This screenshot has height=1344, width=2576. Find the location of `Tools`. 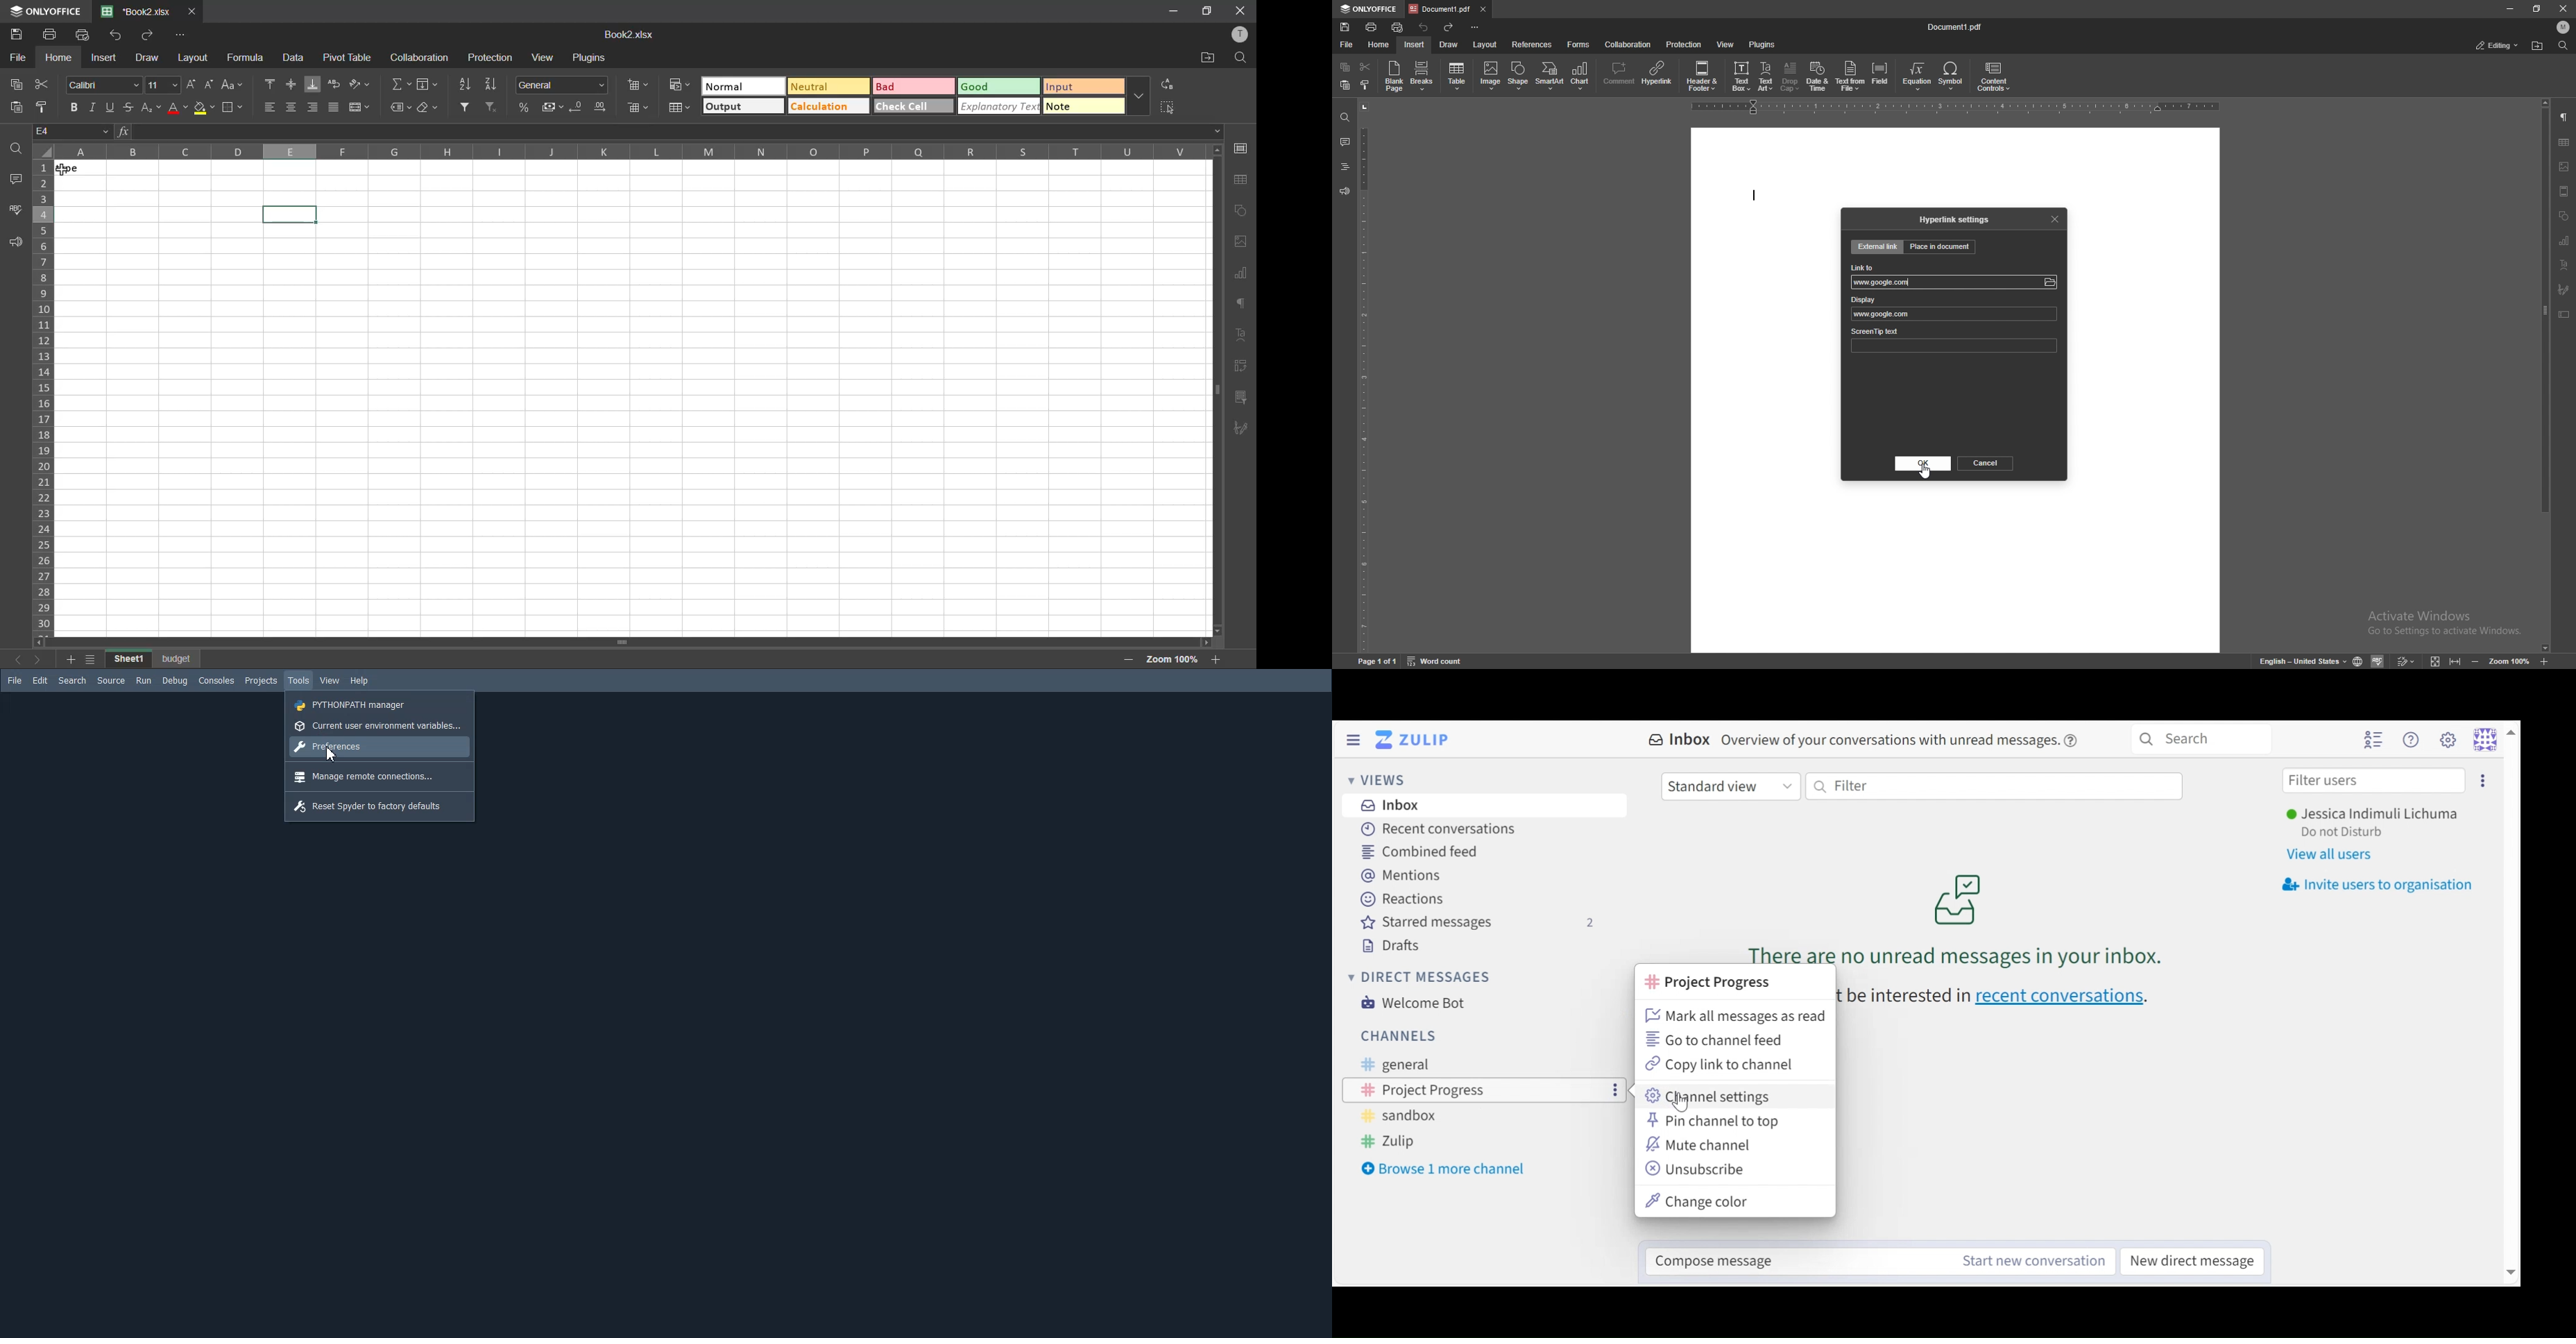

Tools is located at coordinates (298, 681).